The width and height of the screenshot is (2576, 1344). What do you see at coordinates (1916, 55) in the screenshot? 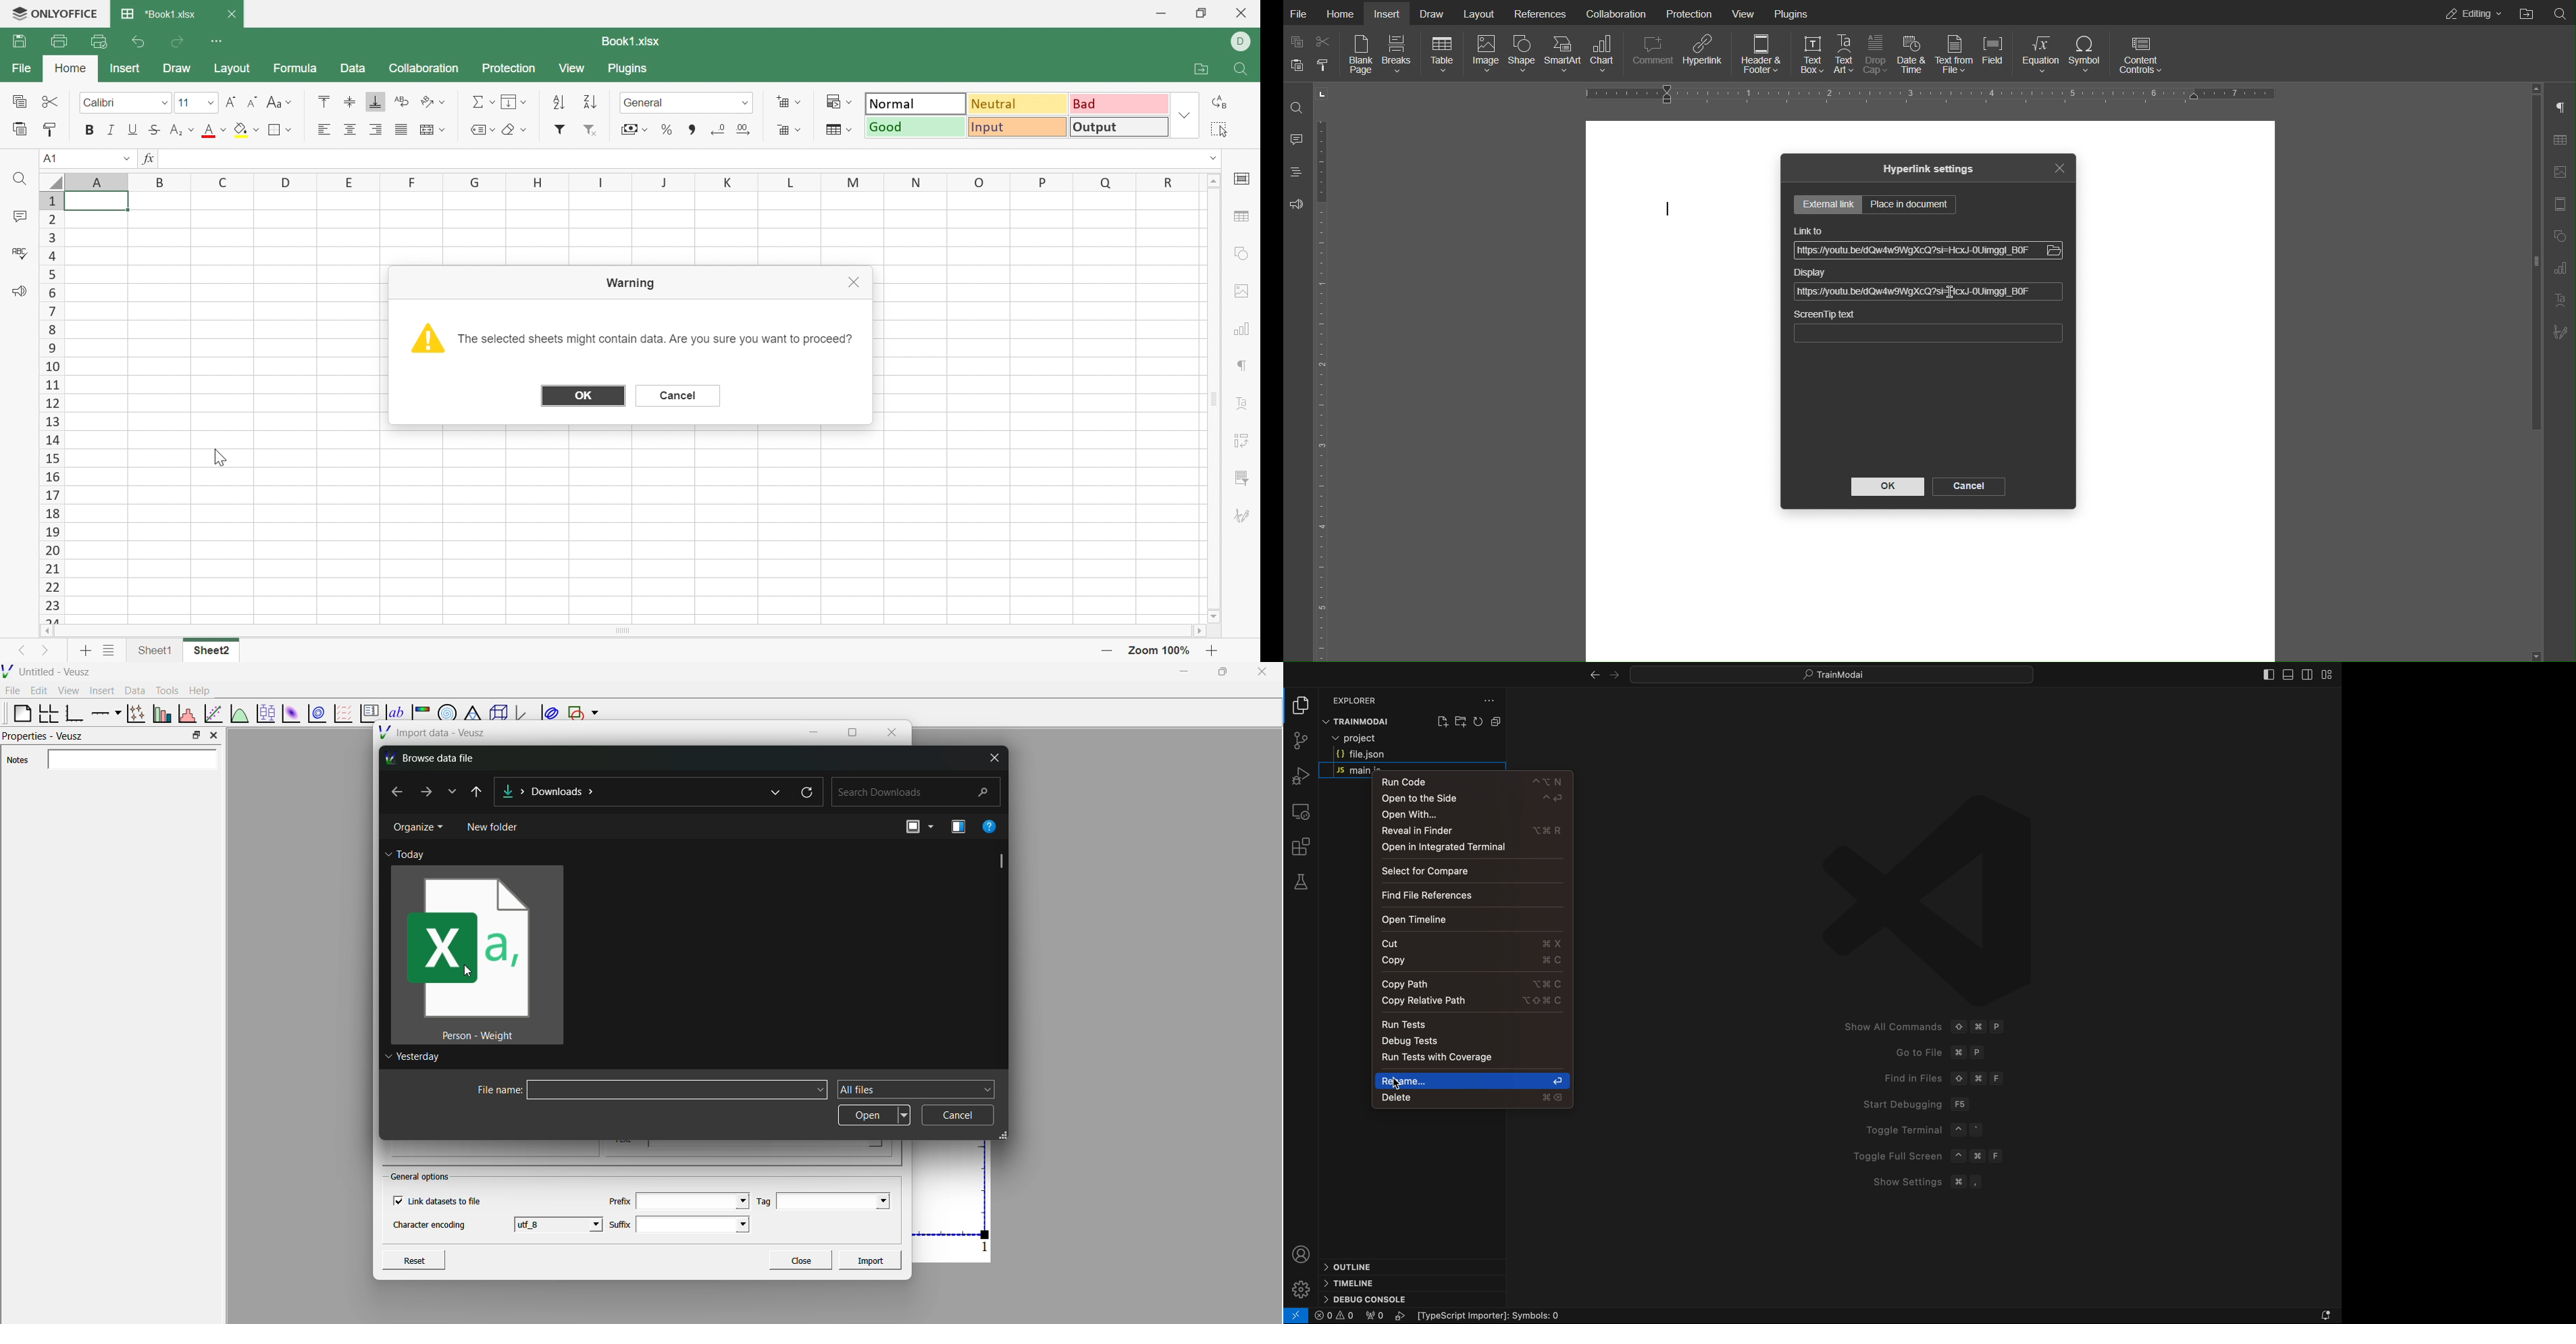
I see `Date & Time` at bounding box center [1916, 55].